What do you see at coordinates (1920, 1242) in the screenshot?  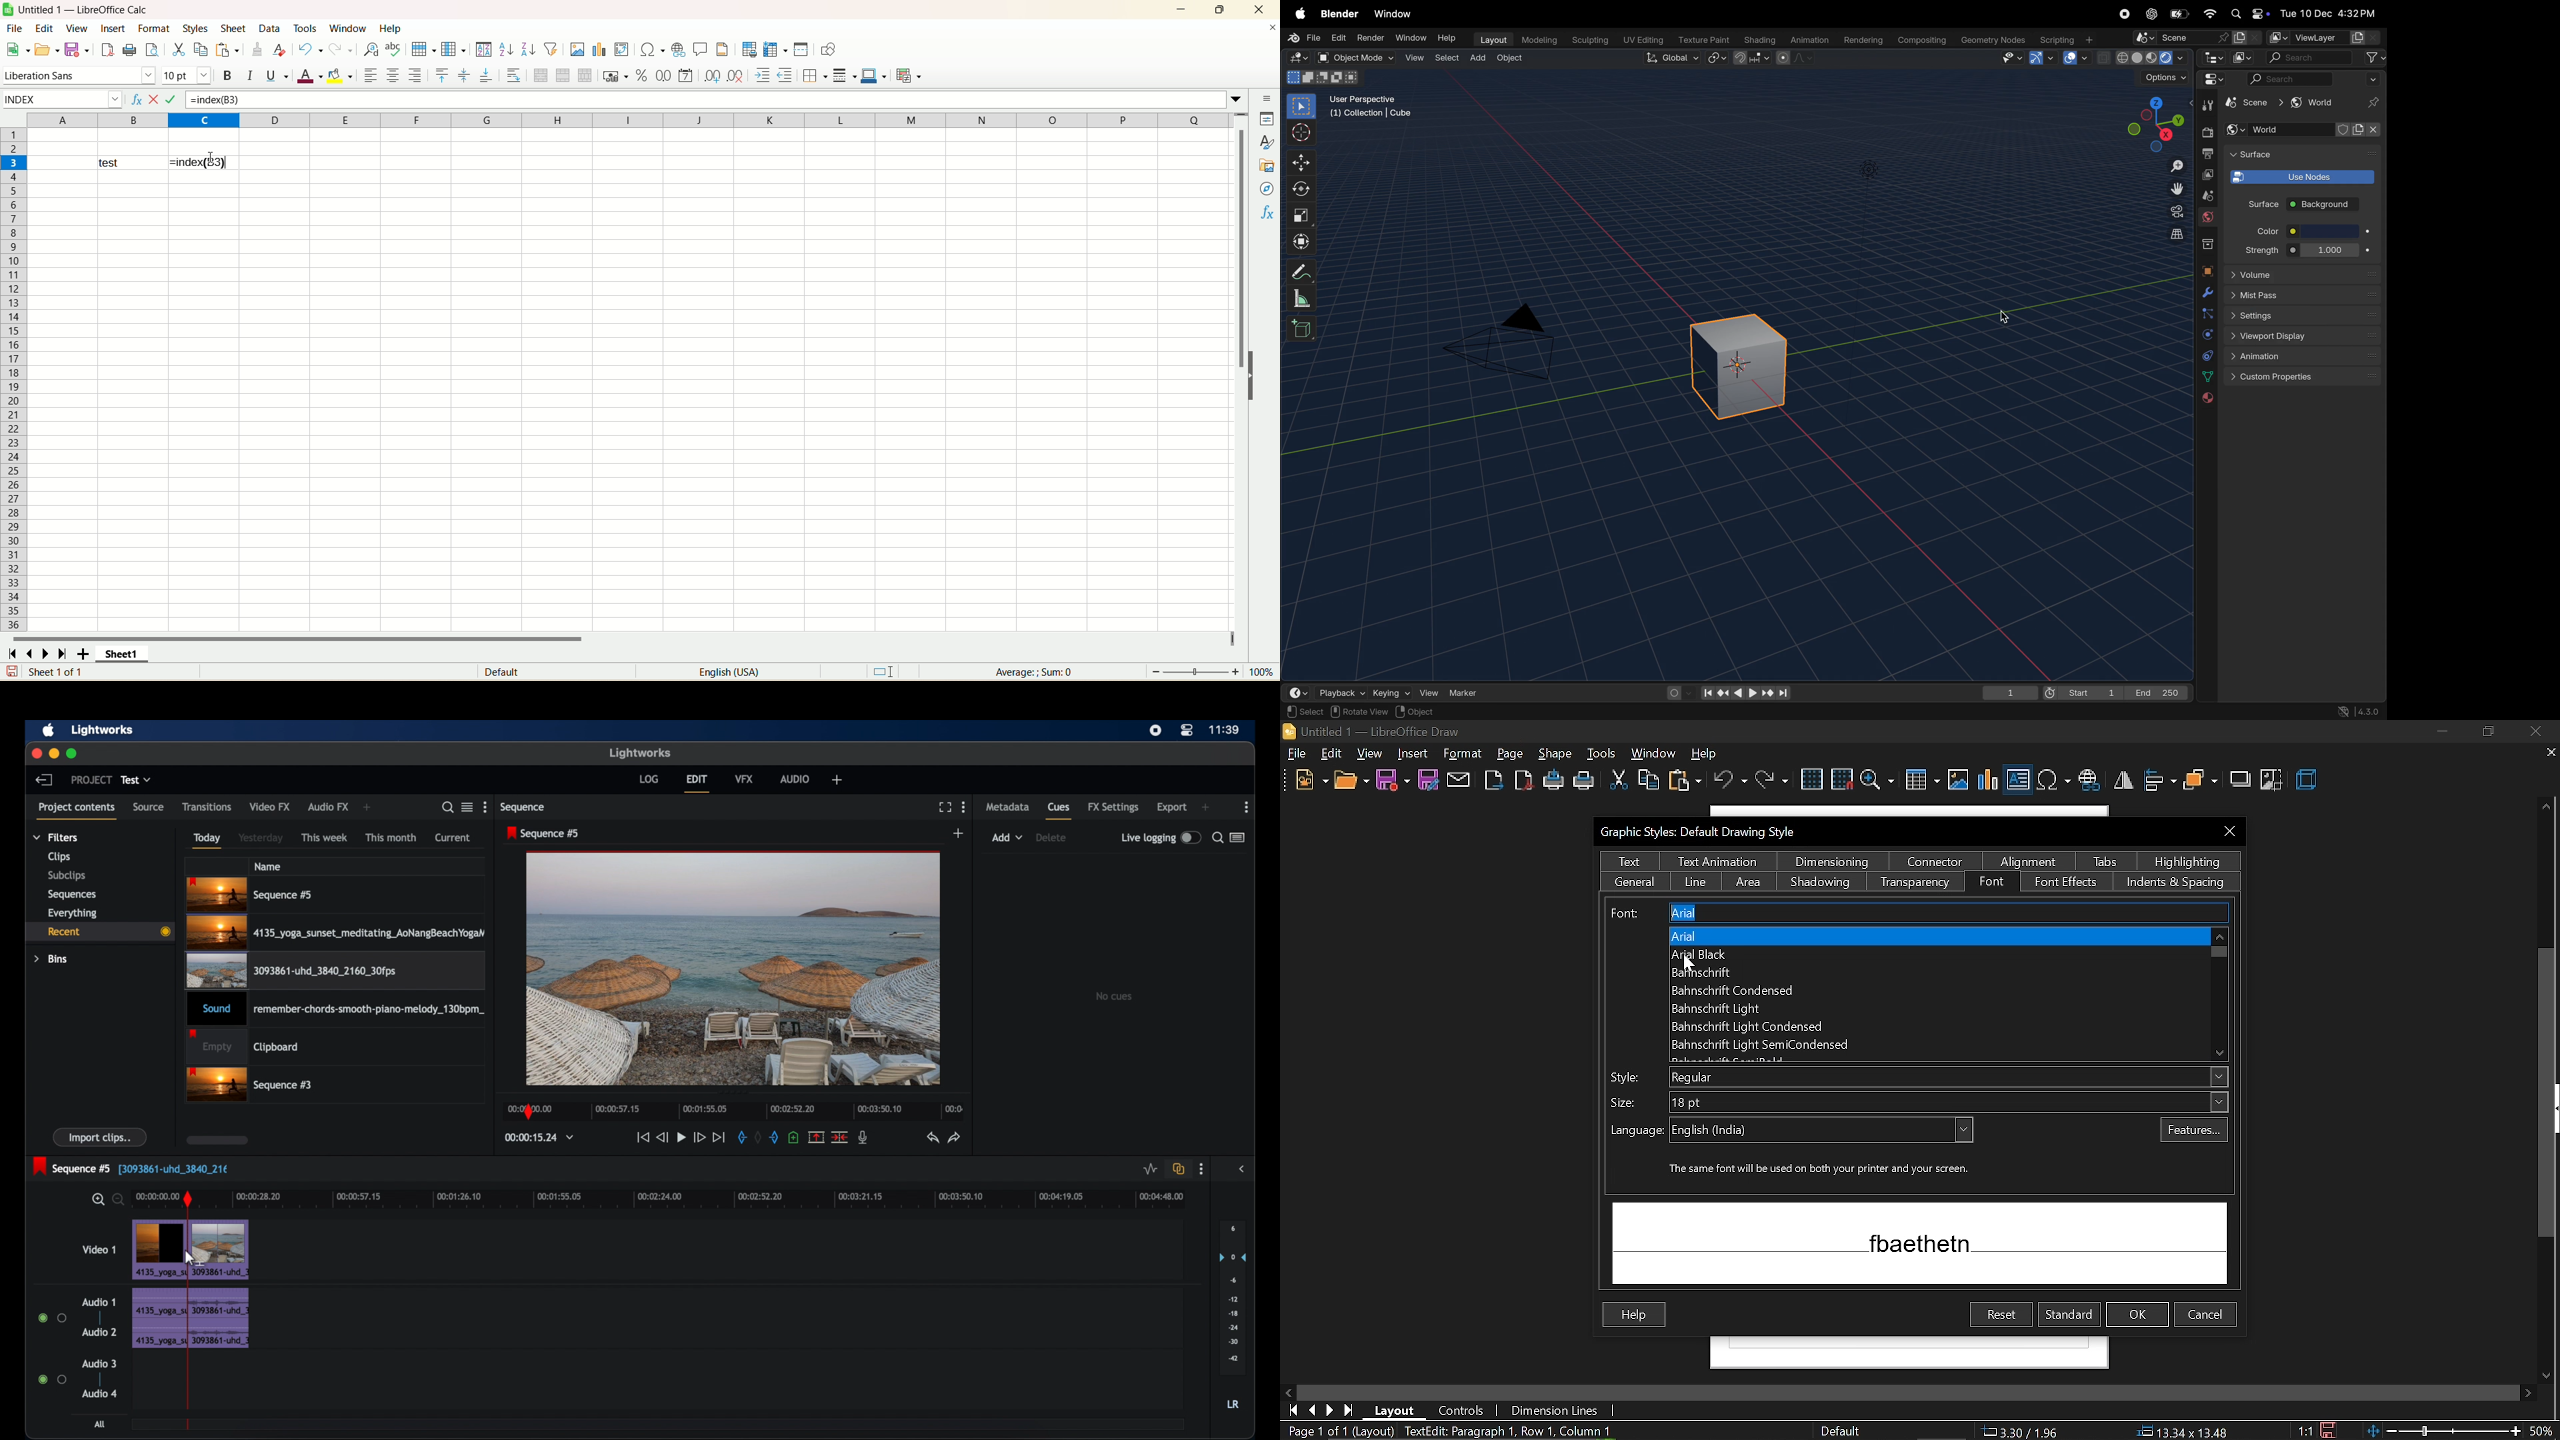 I see `preview` at bounding box center [1920, 1242].